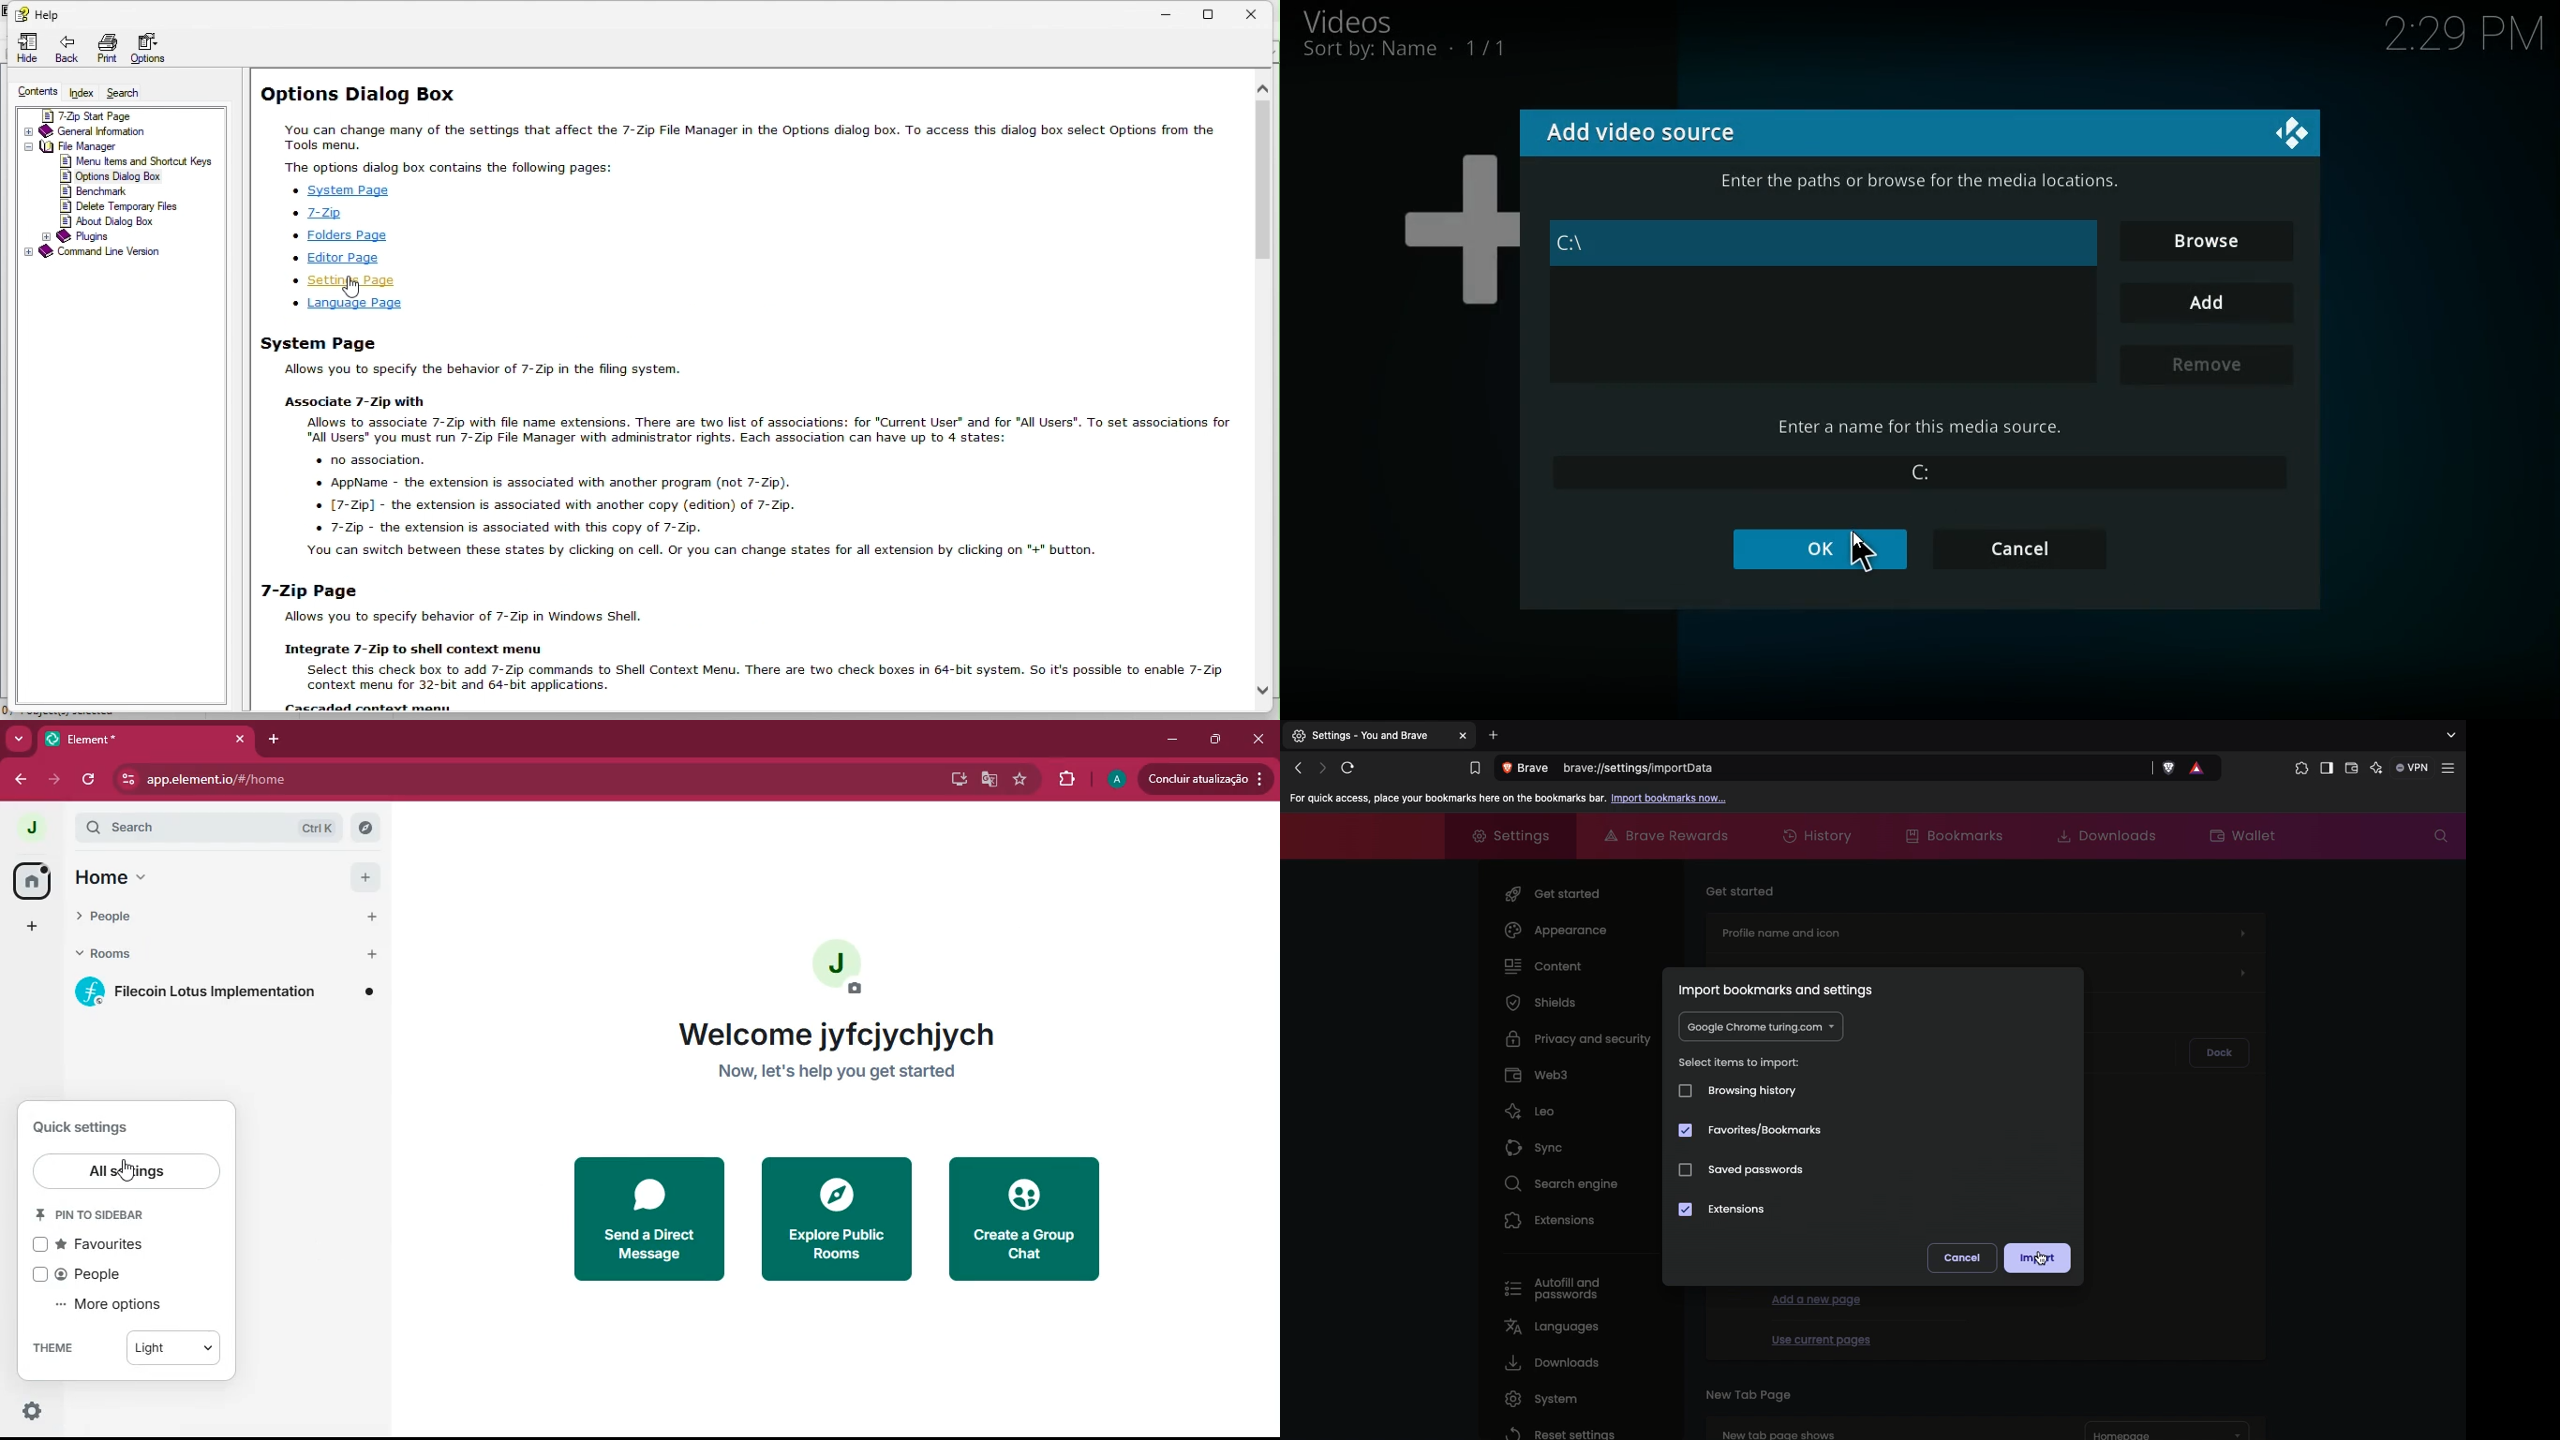 This screenshot has height=1456, width=2576. I want to click on ok, so click(1824, 551).